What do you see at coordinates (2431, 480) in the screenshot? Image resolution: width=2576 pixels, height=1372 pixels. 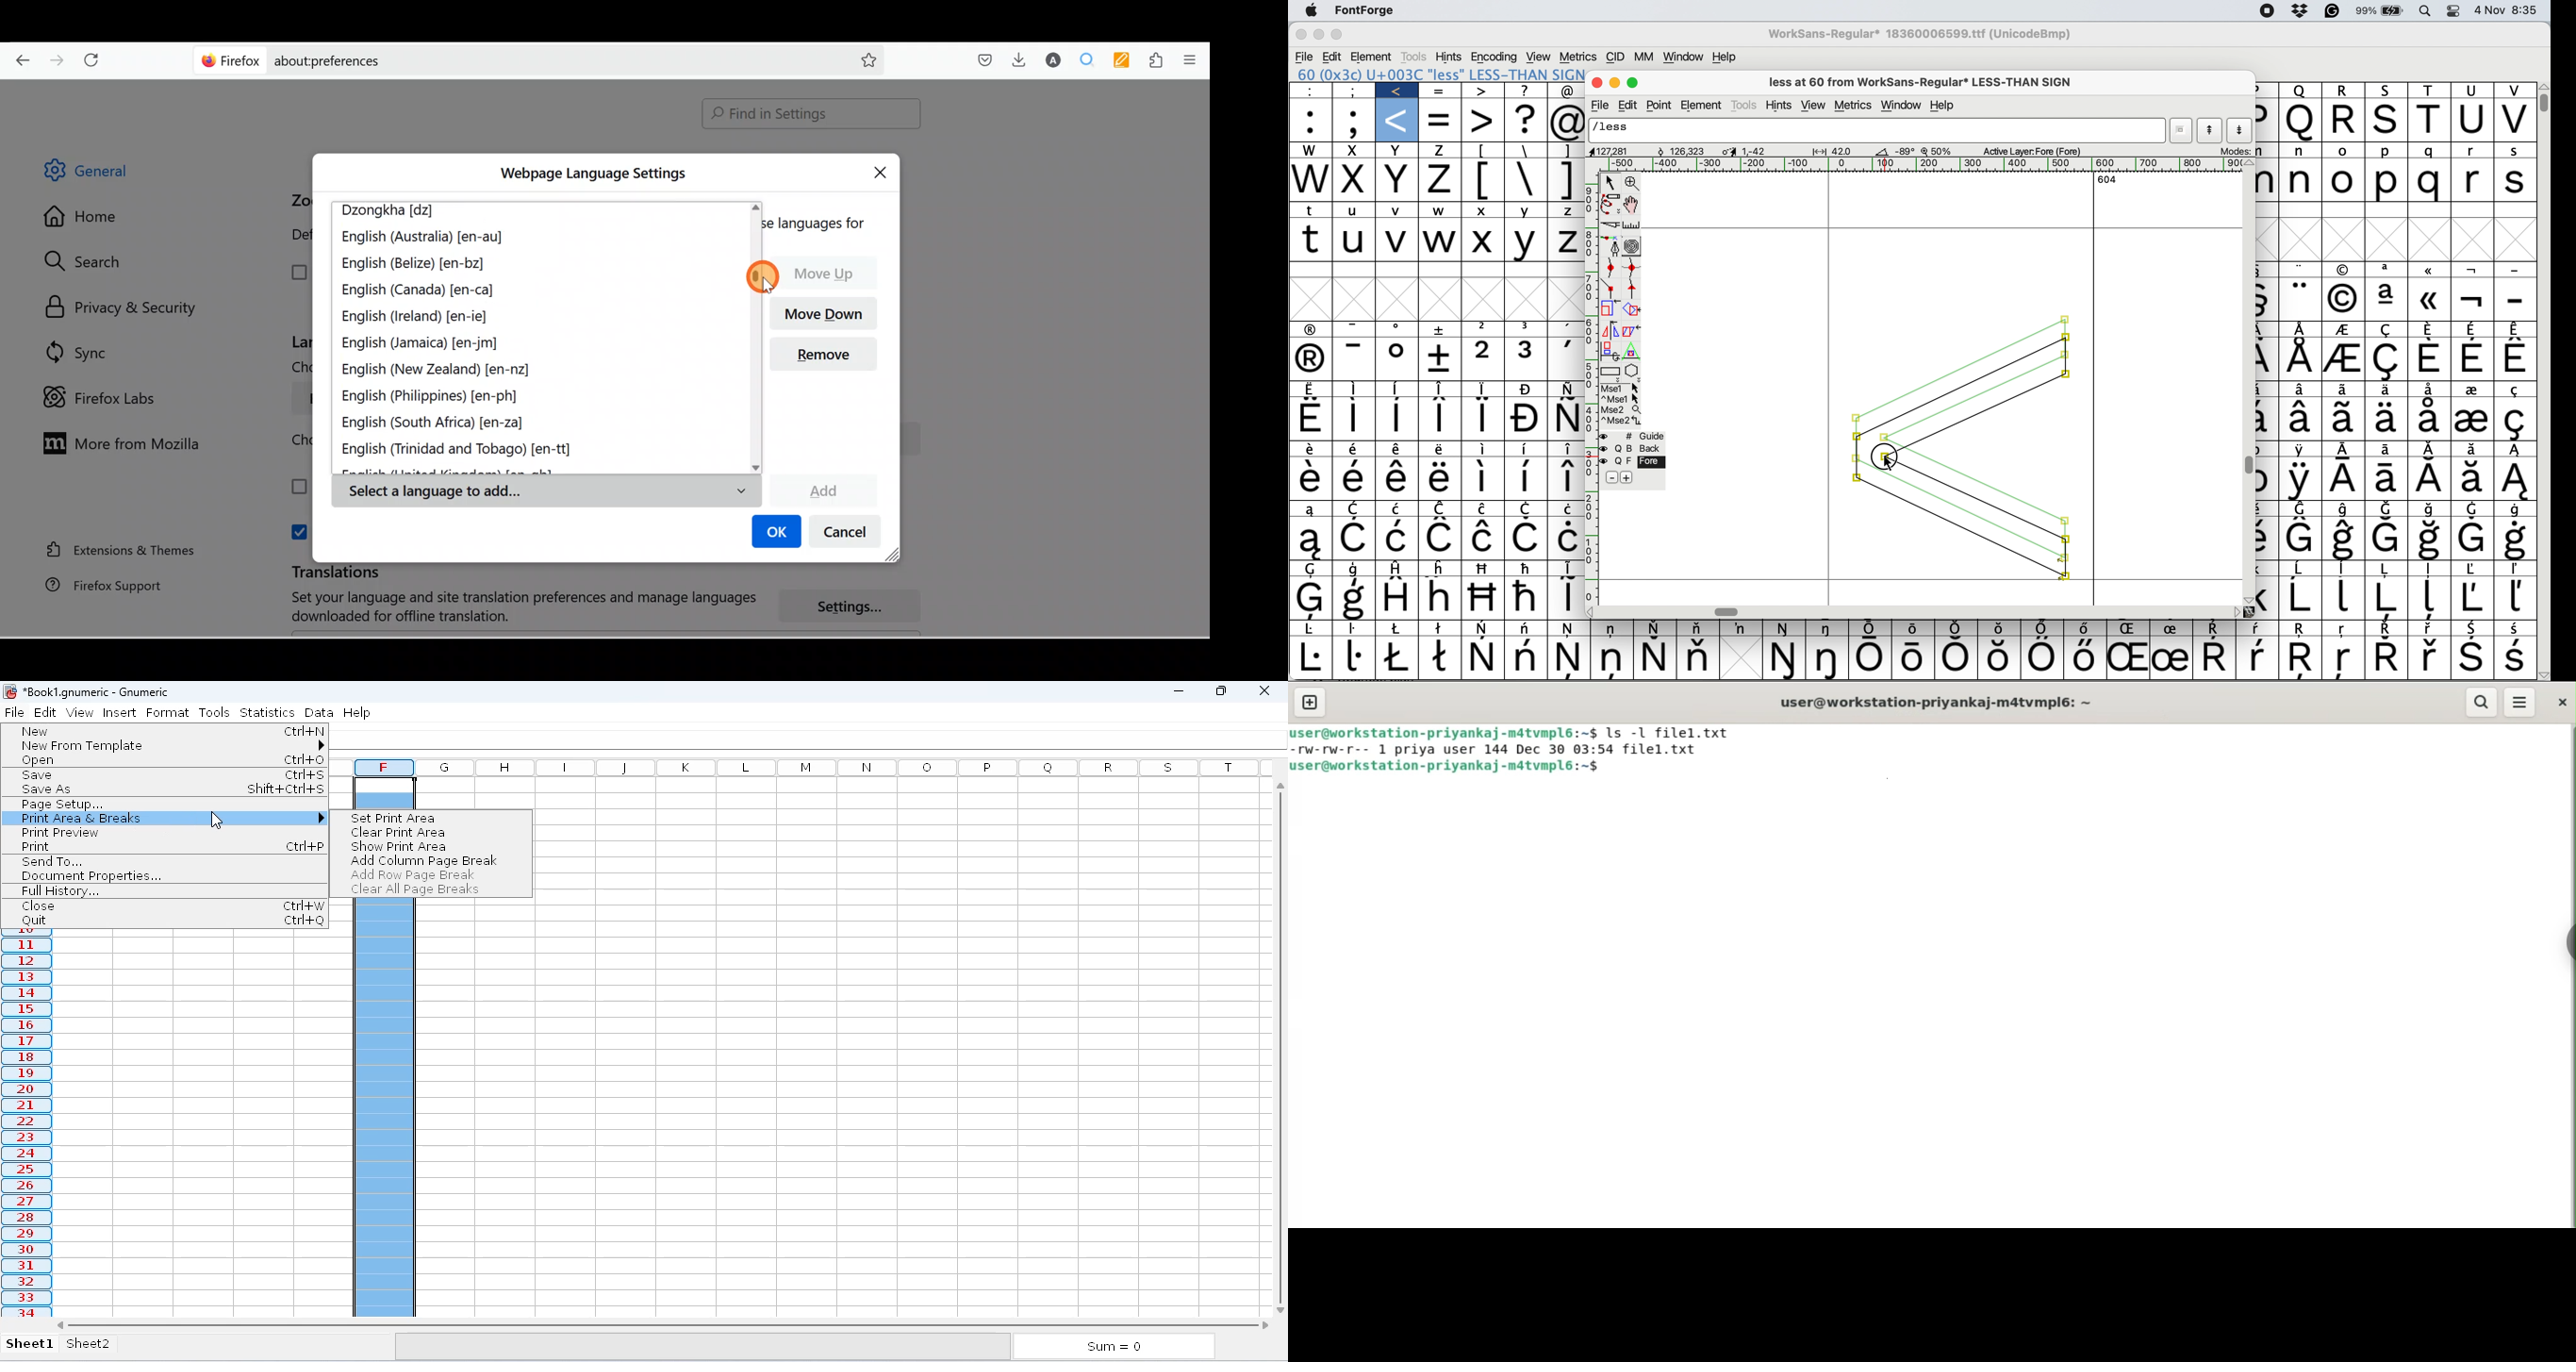 I see `Symbol` at bounding box center [2431, 480].